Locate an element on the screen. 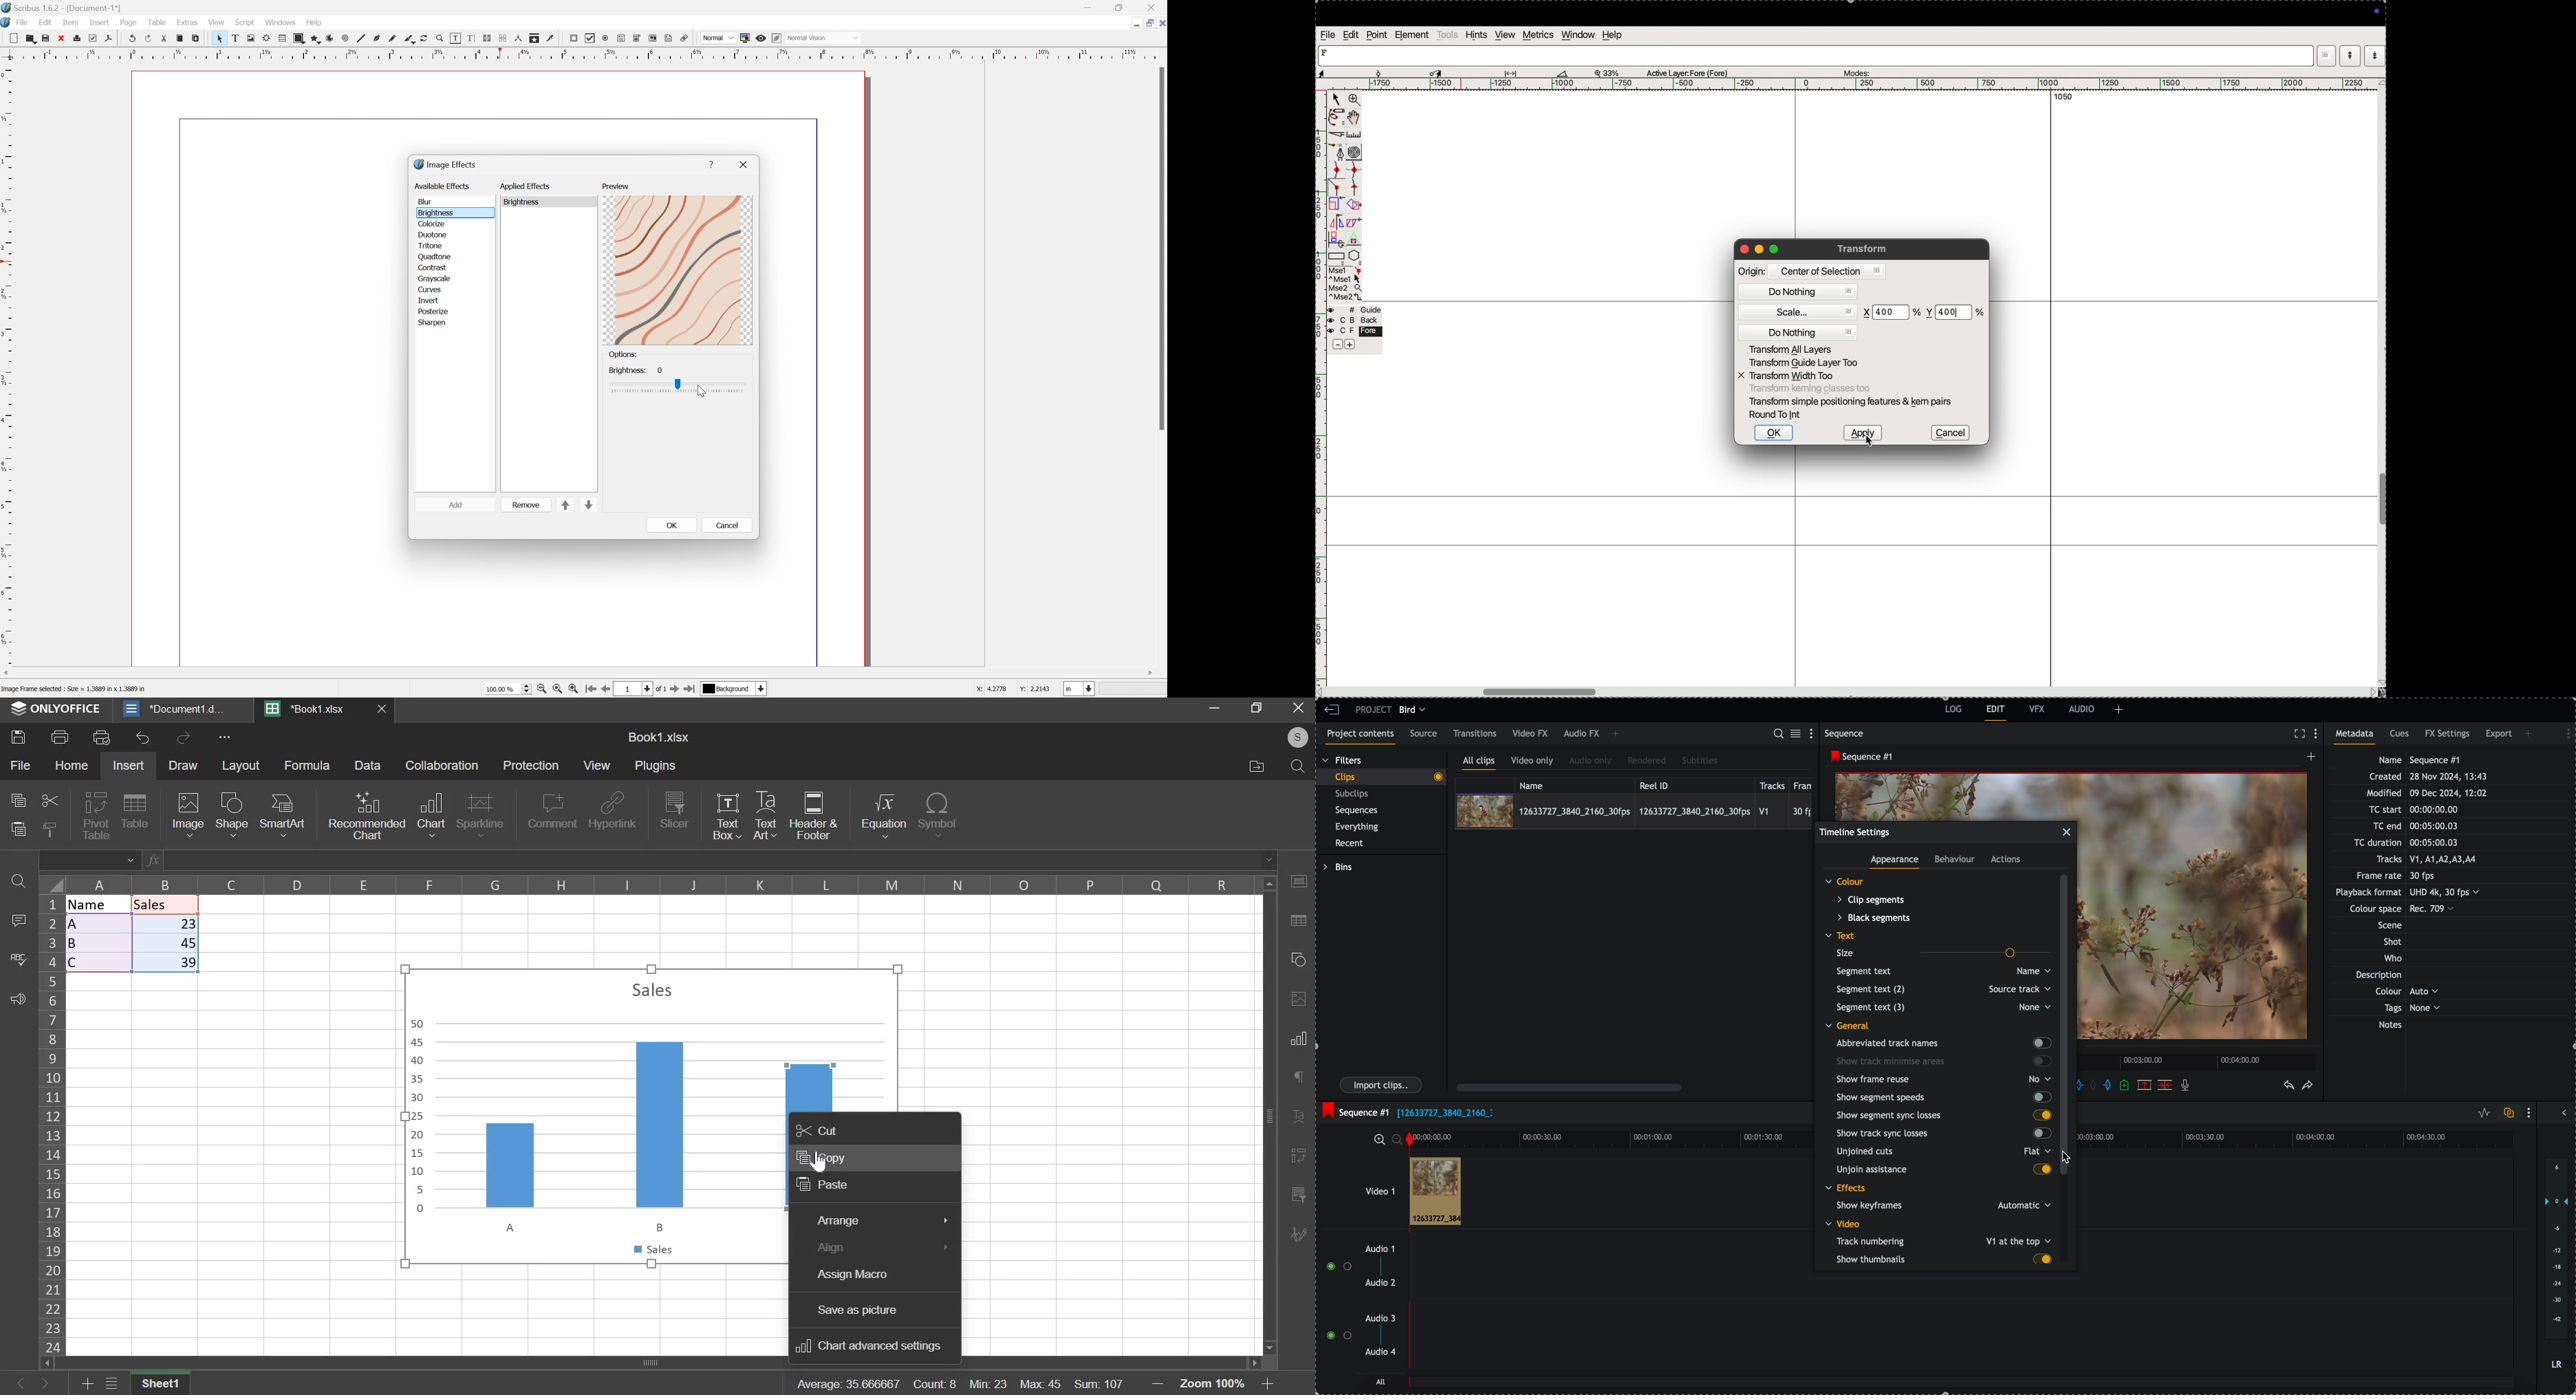 The image size is (2576, 1400). show settings menu is located at coordinates (2531, 1113).